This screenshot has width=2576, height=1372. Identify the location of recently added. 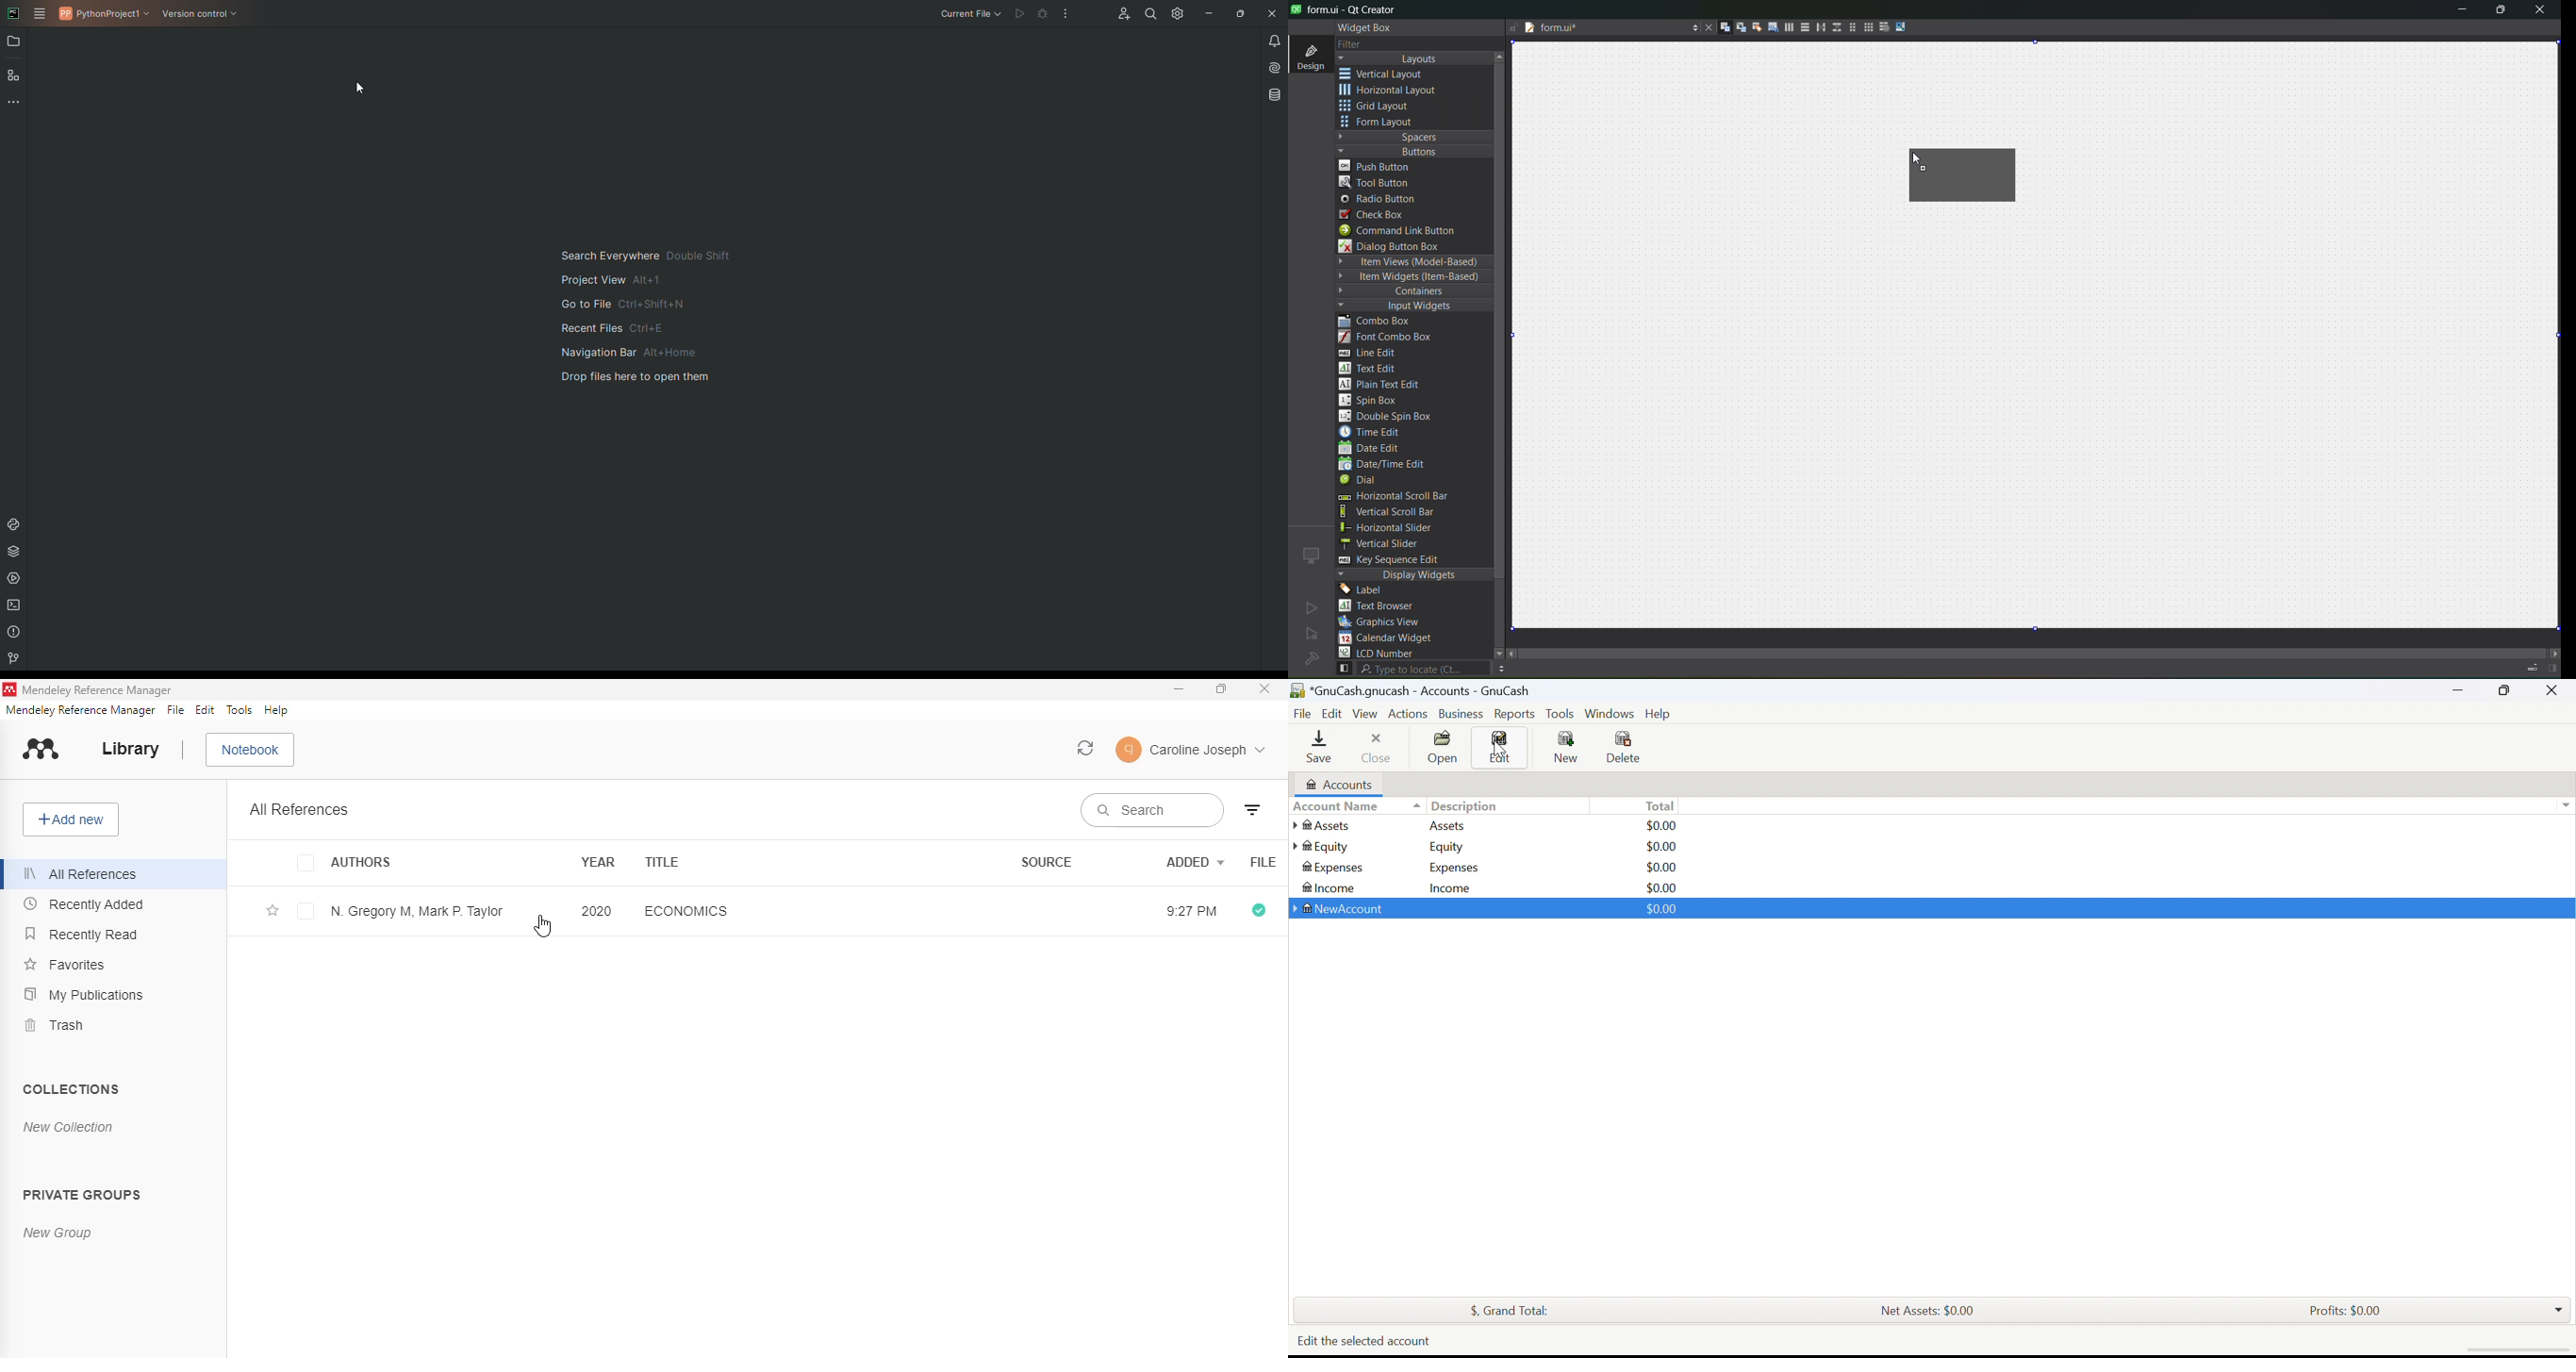
(83, 904).